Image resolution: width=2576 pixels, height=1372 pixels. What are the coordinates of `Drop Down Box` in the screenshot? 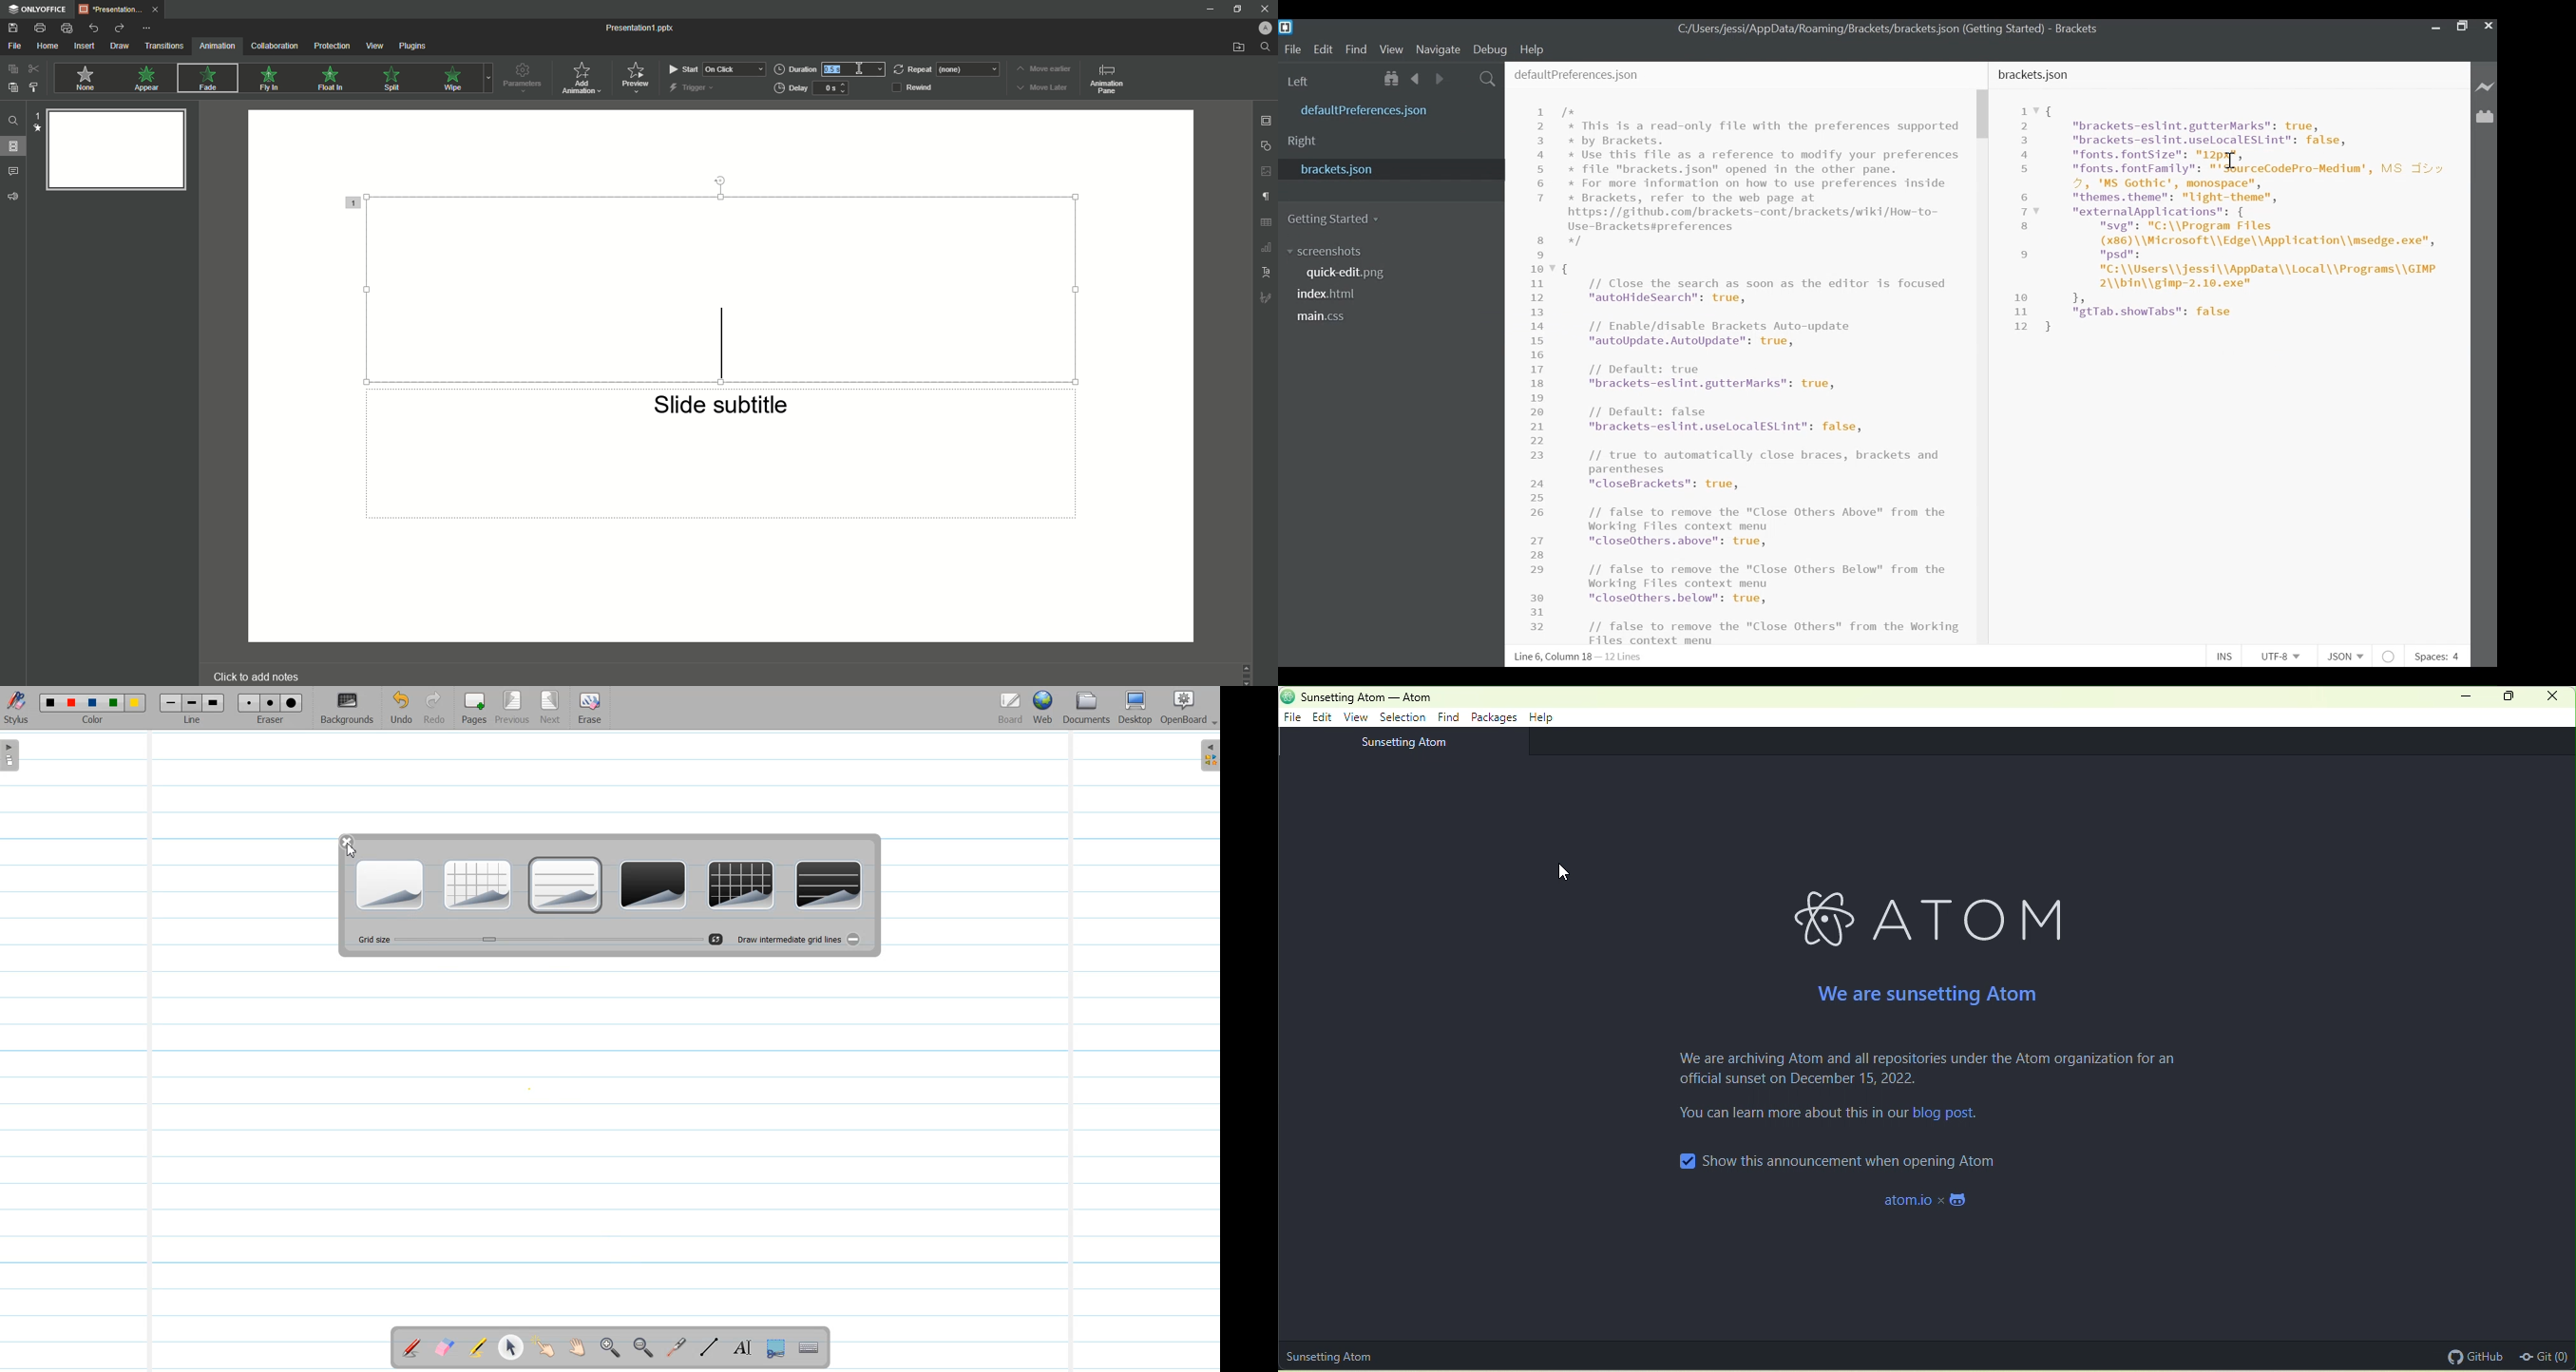 It's located at (1213, 724).